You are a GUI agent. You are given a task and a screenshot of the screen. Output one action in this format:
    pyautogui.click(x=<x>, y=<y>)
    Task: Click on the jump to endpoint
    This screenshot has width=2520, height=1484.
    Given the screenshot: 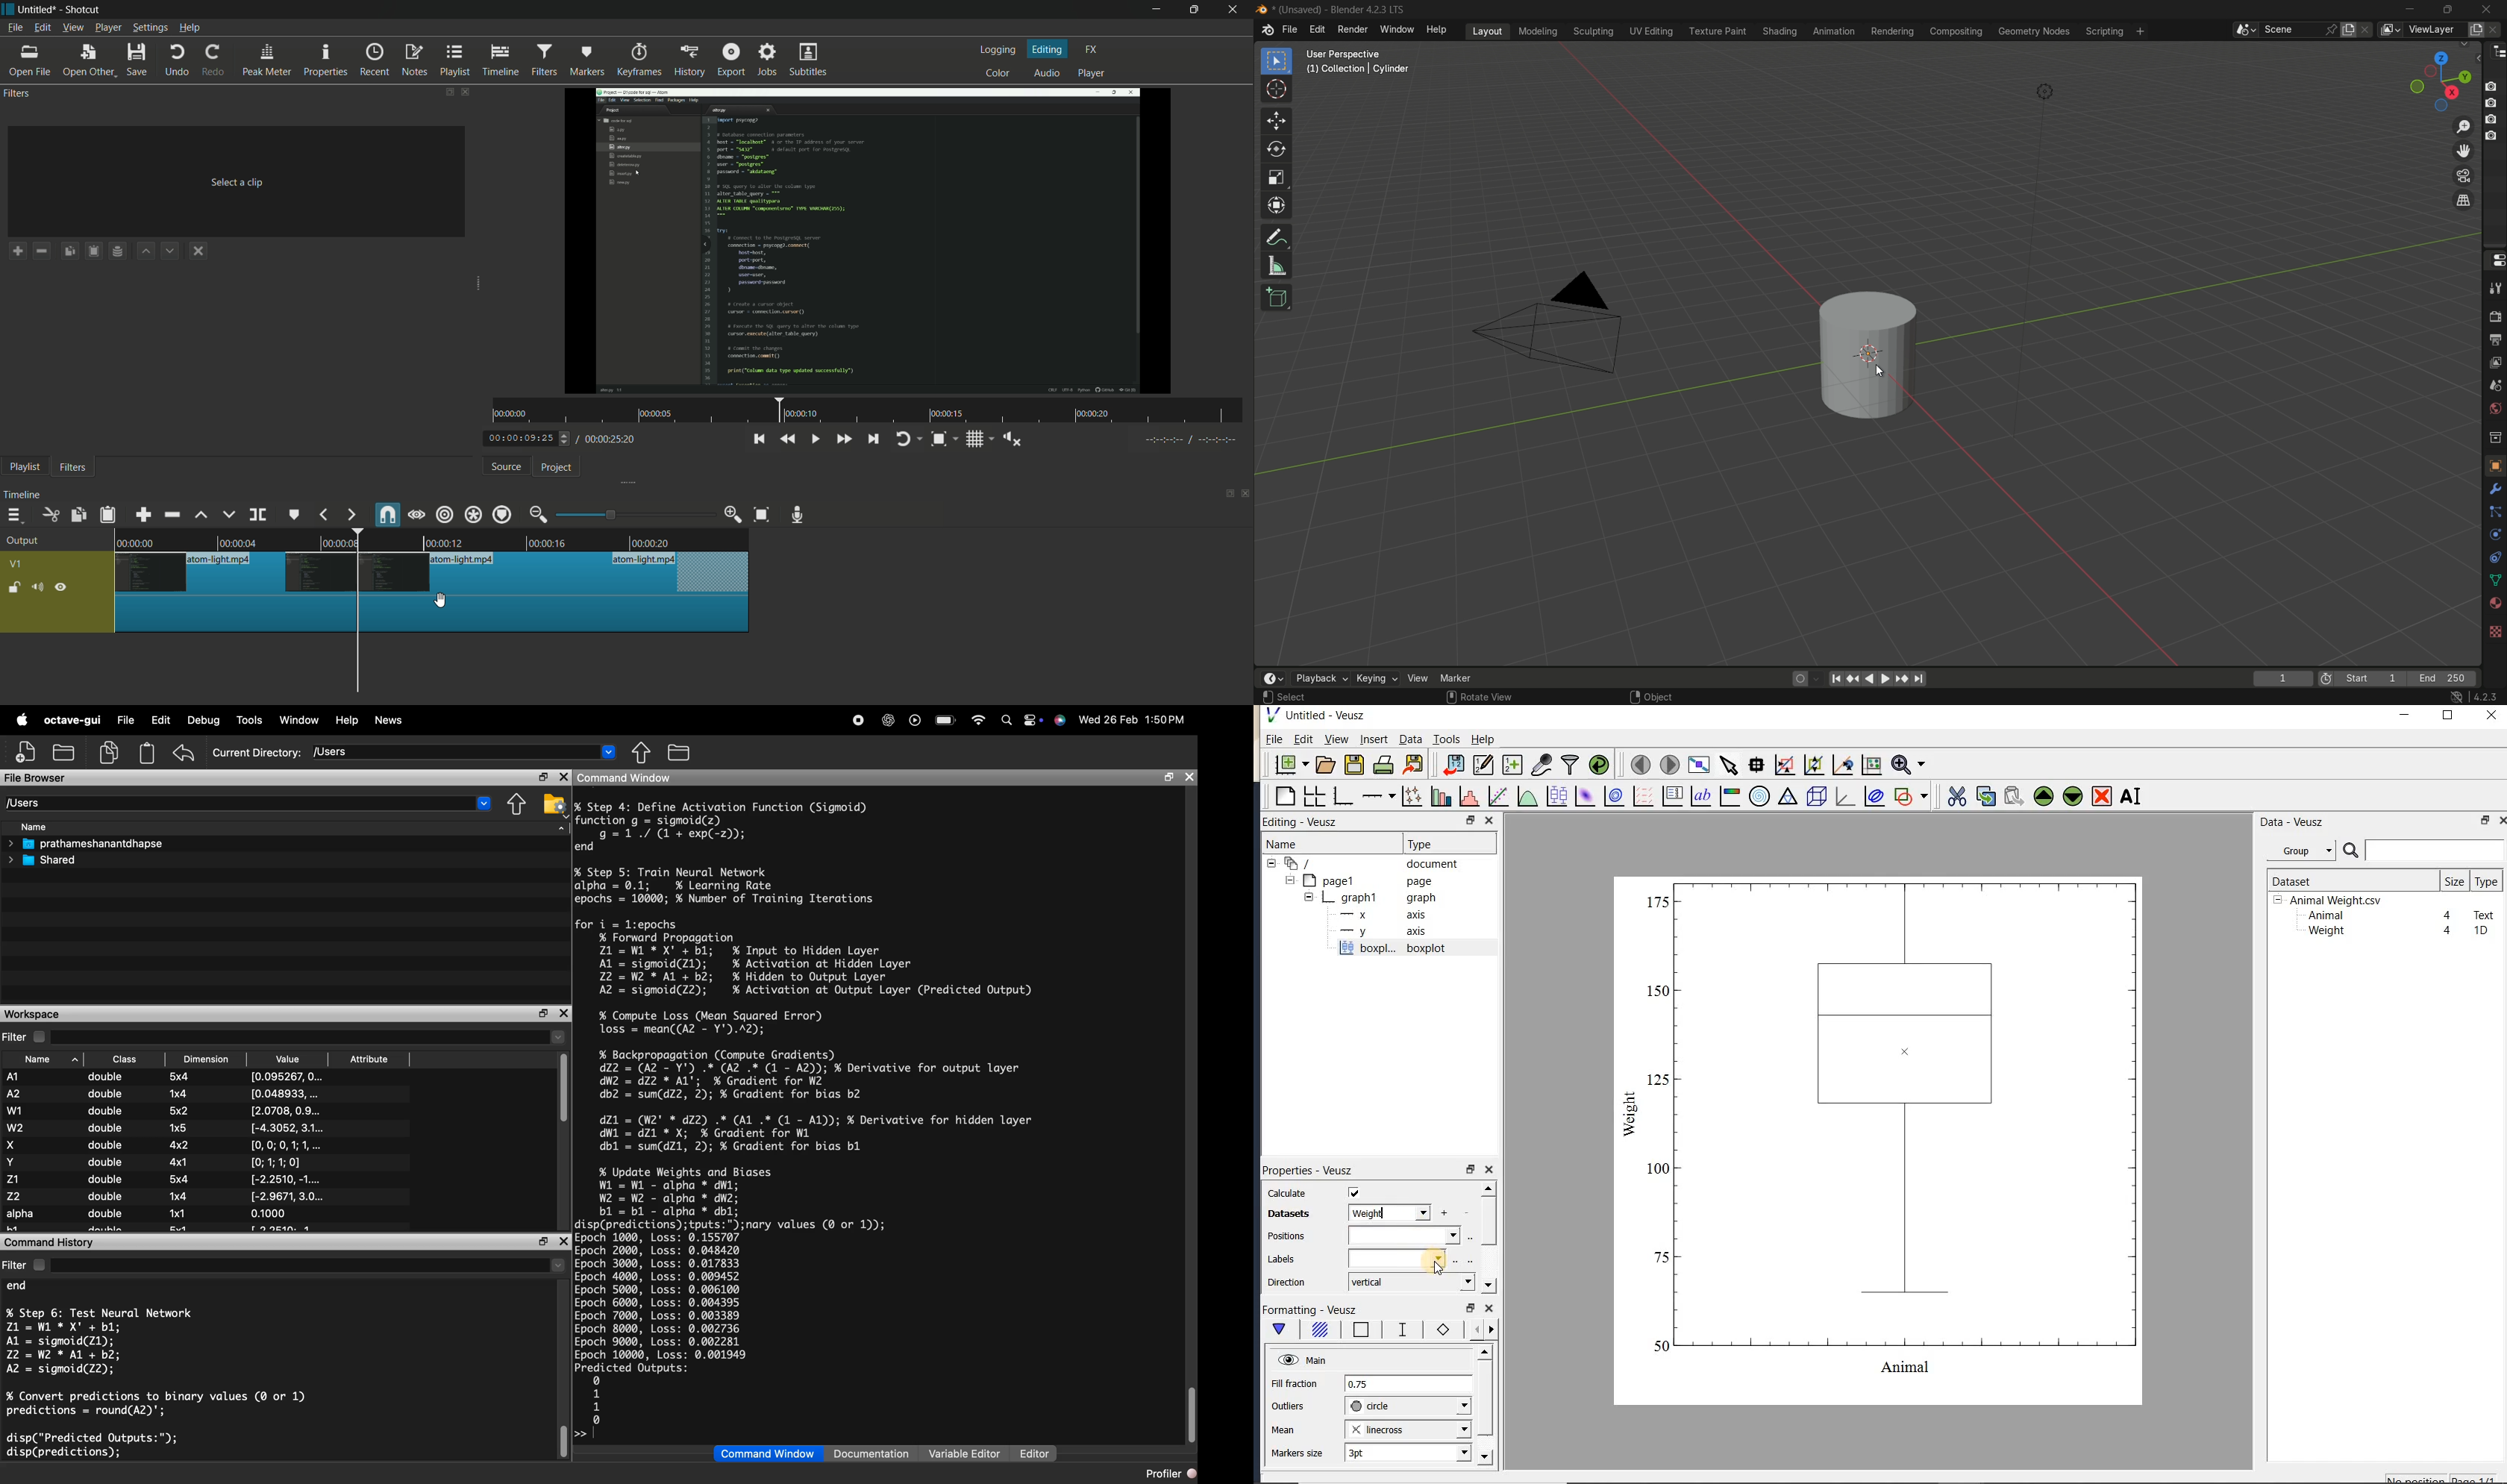 What is the action you would take?
    pyautogui.click(x=1920, y=679)
    